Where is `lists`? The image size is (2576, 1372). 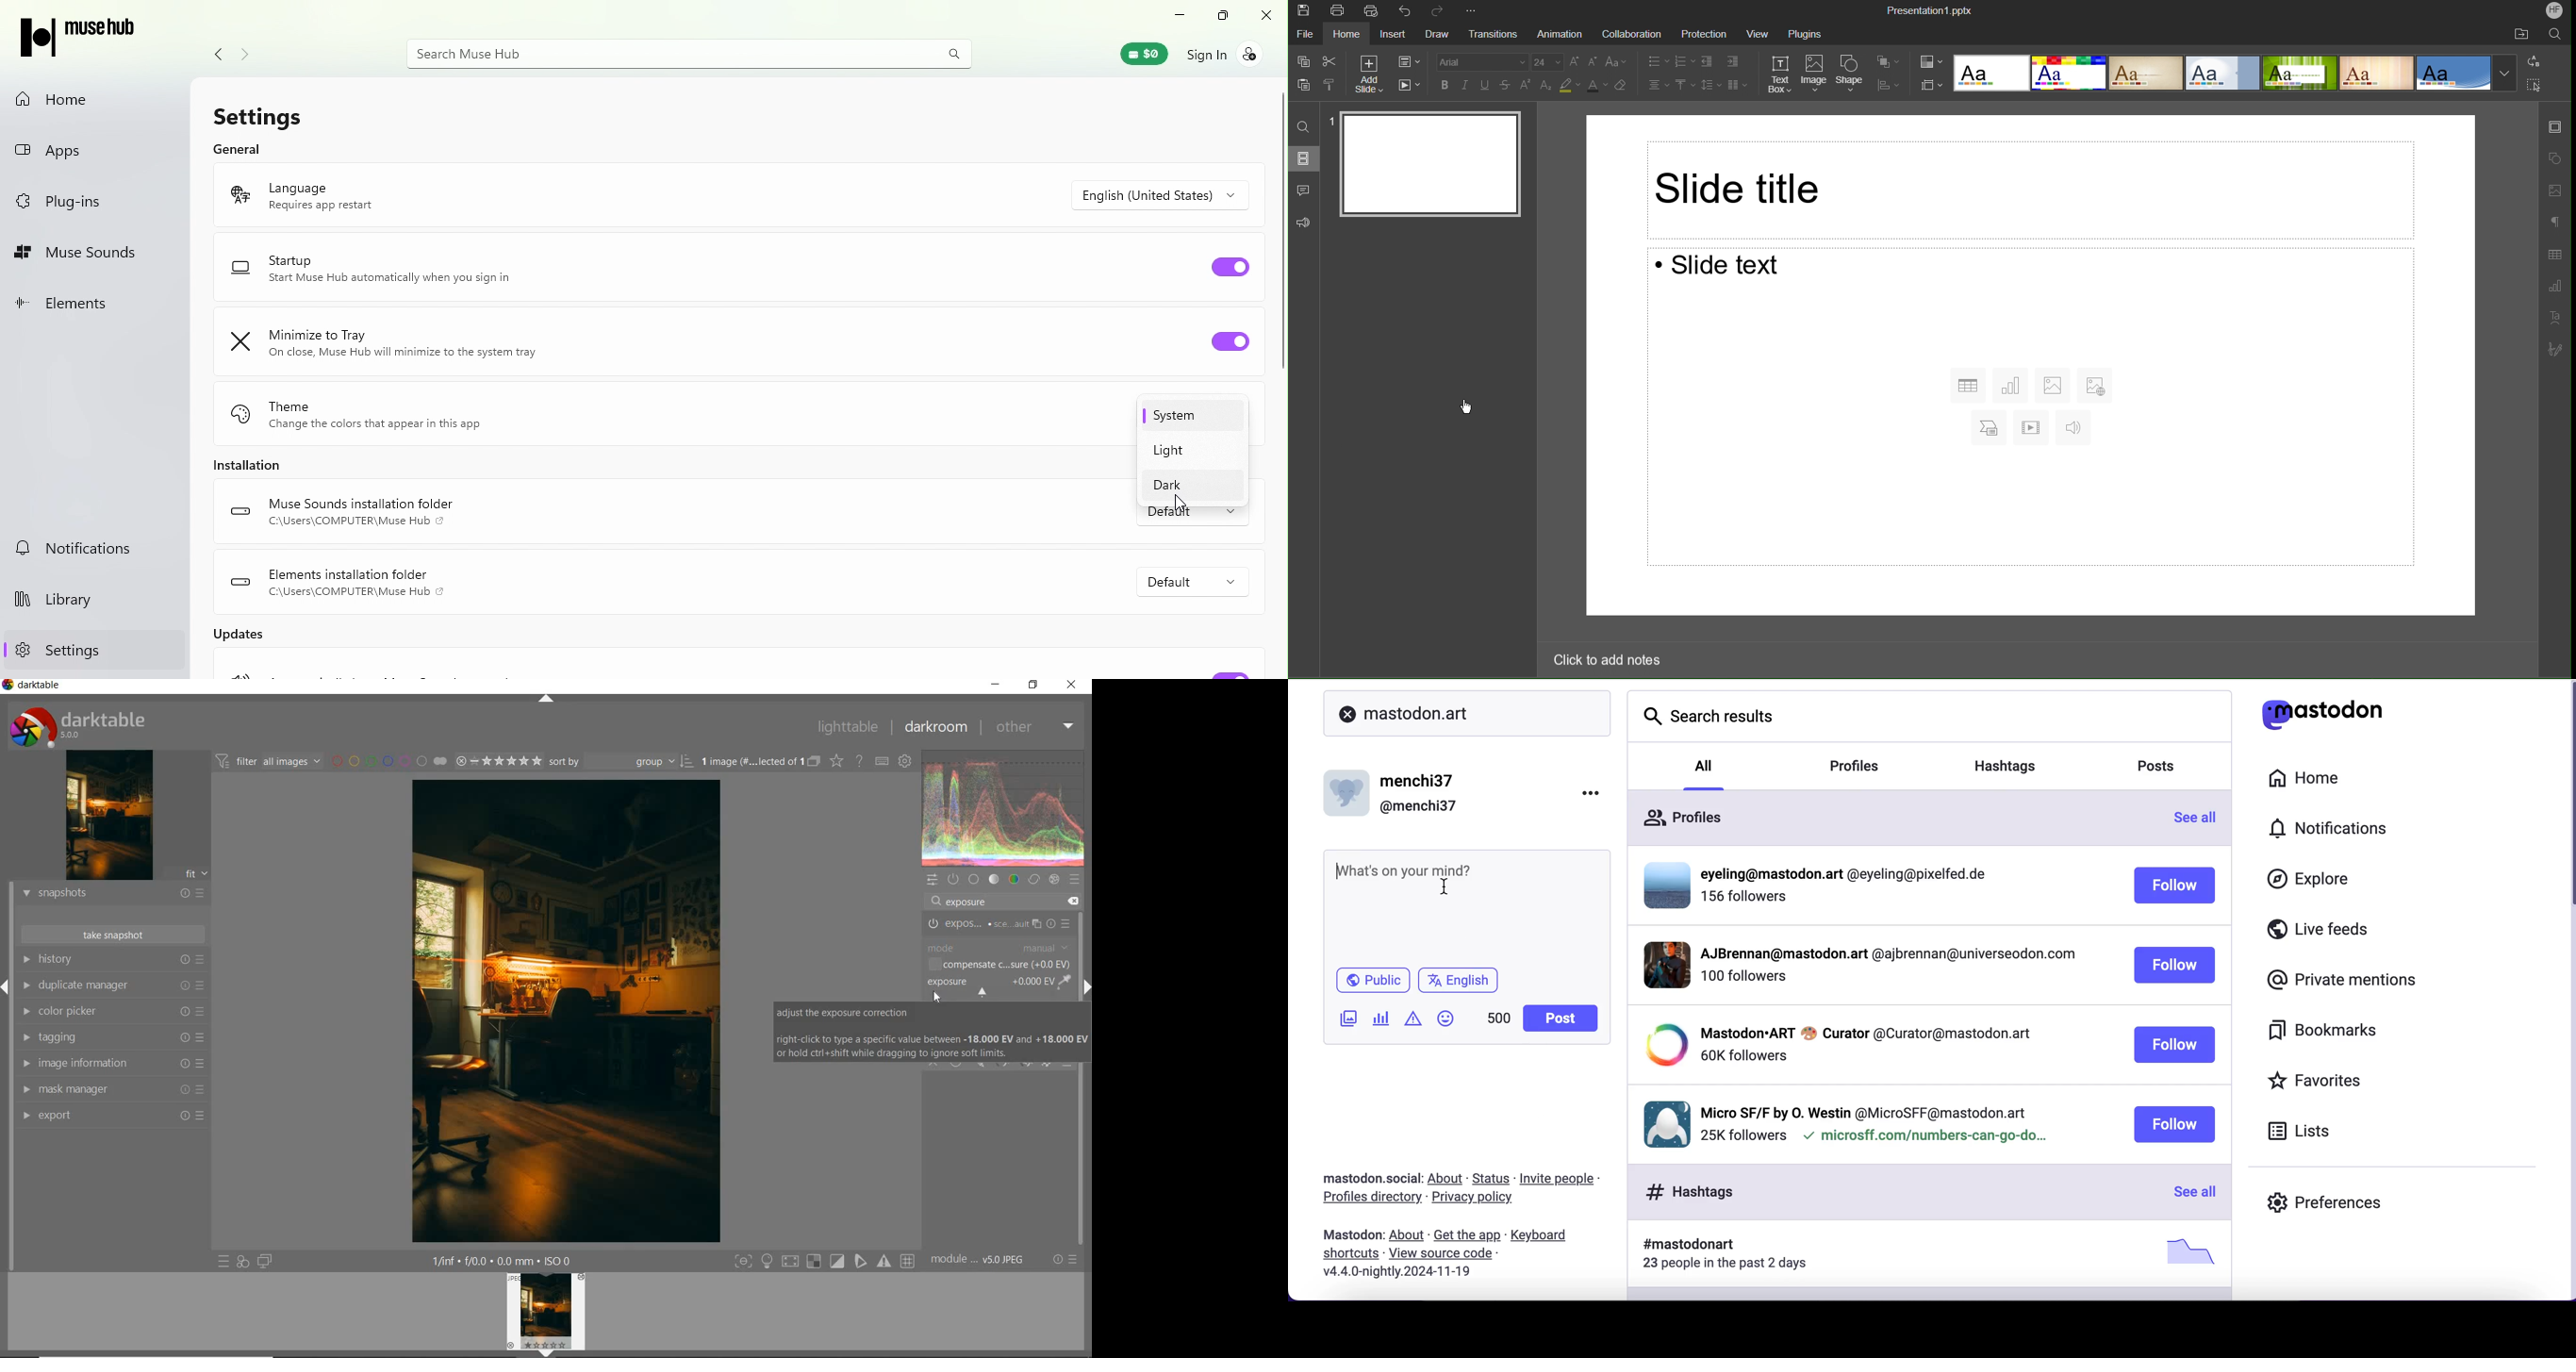
lists is located at coordinates (2306, 1134).